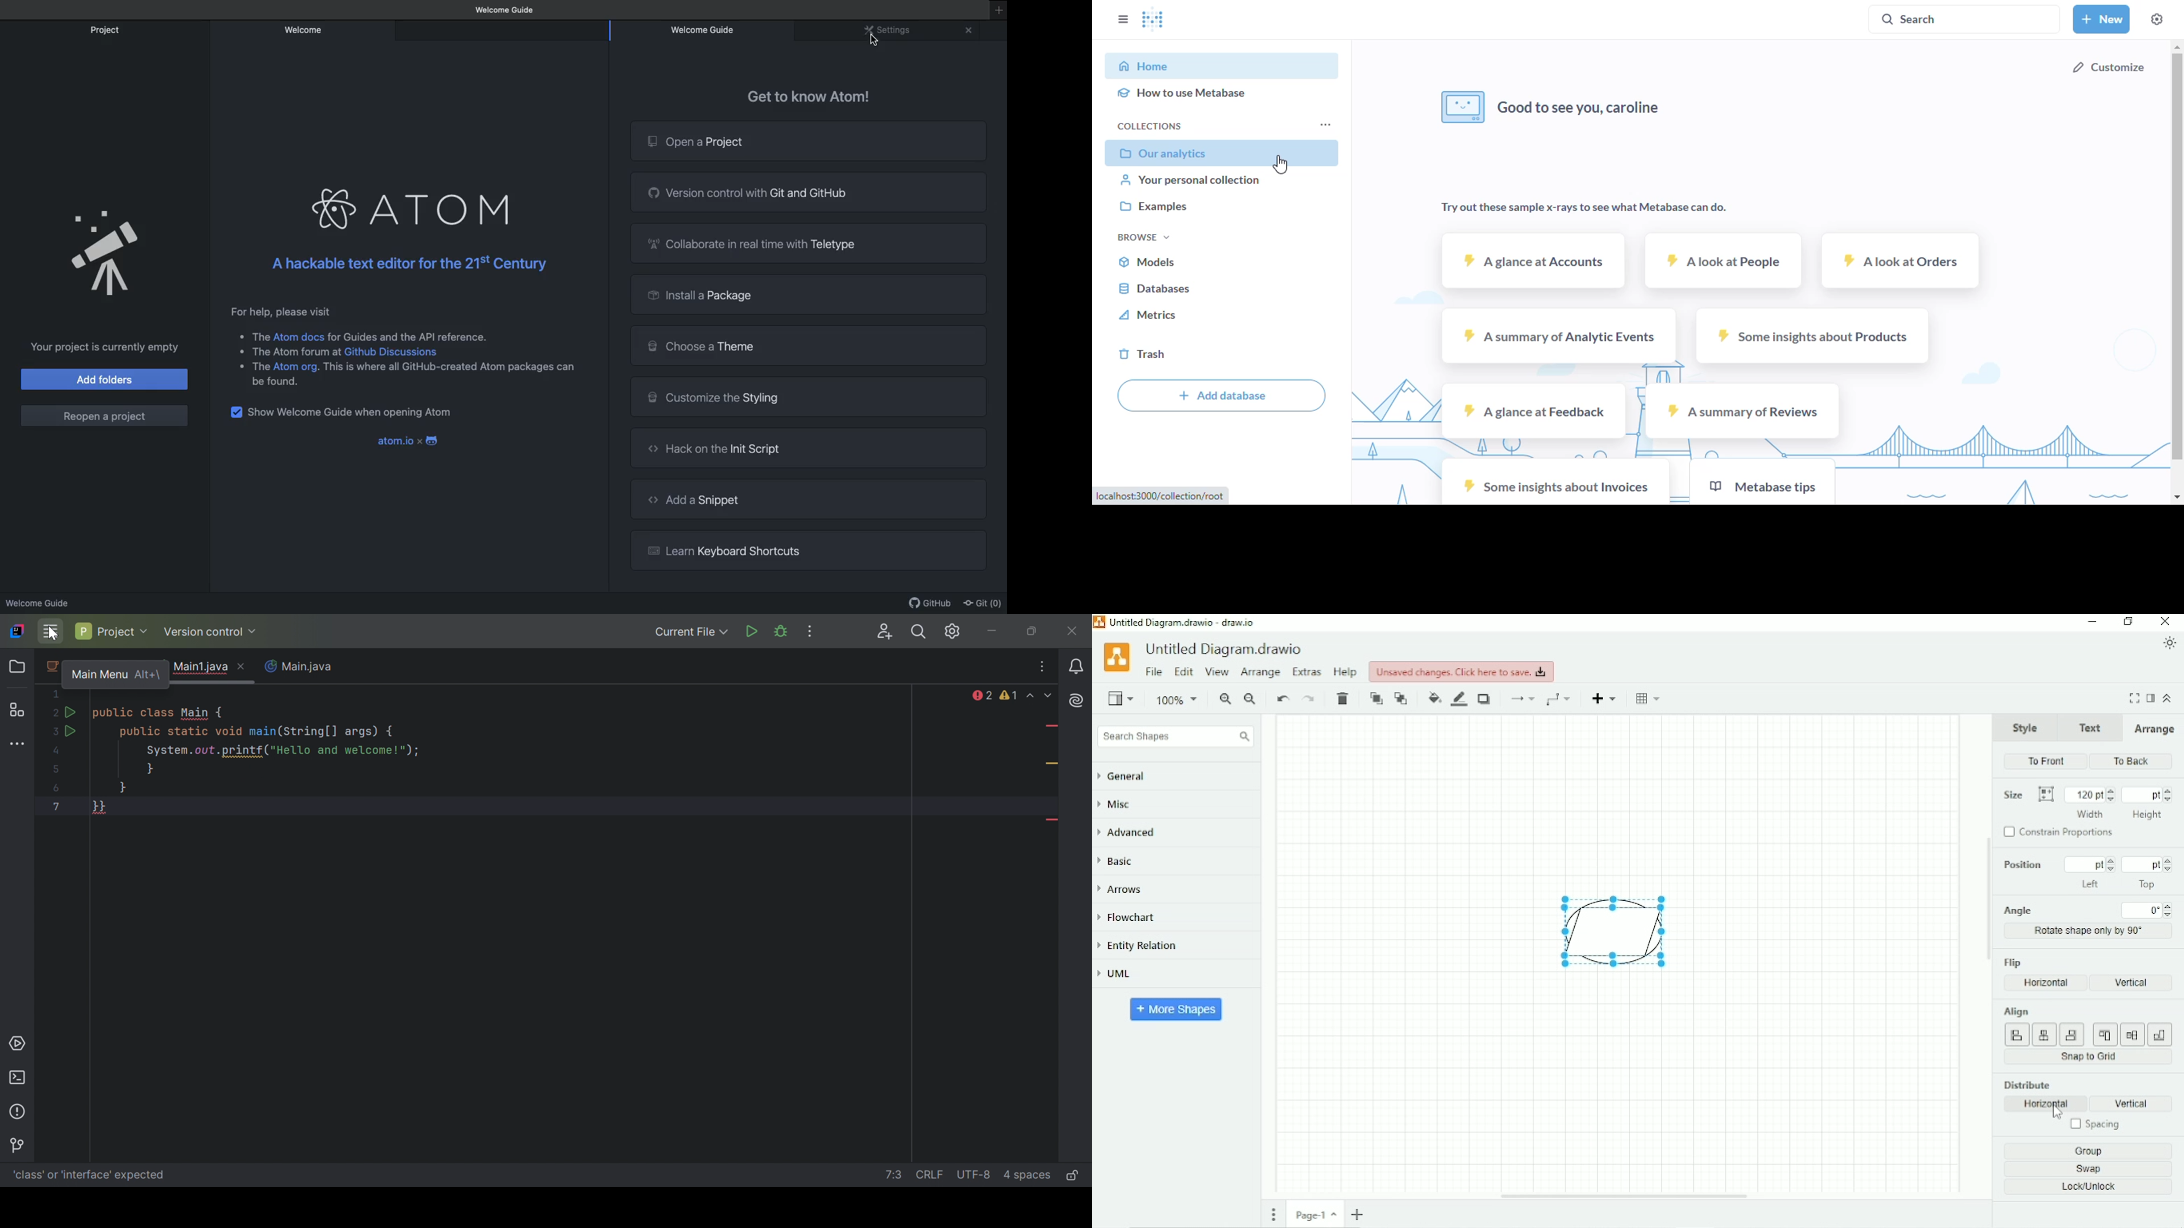 The image size is (2184, 1232). What do you see at coordinates (1147, 946) in the screenshot?
I see `Entity relation` at bounding box center [1147, 946].